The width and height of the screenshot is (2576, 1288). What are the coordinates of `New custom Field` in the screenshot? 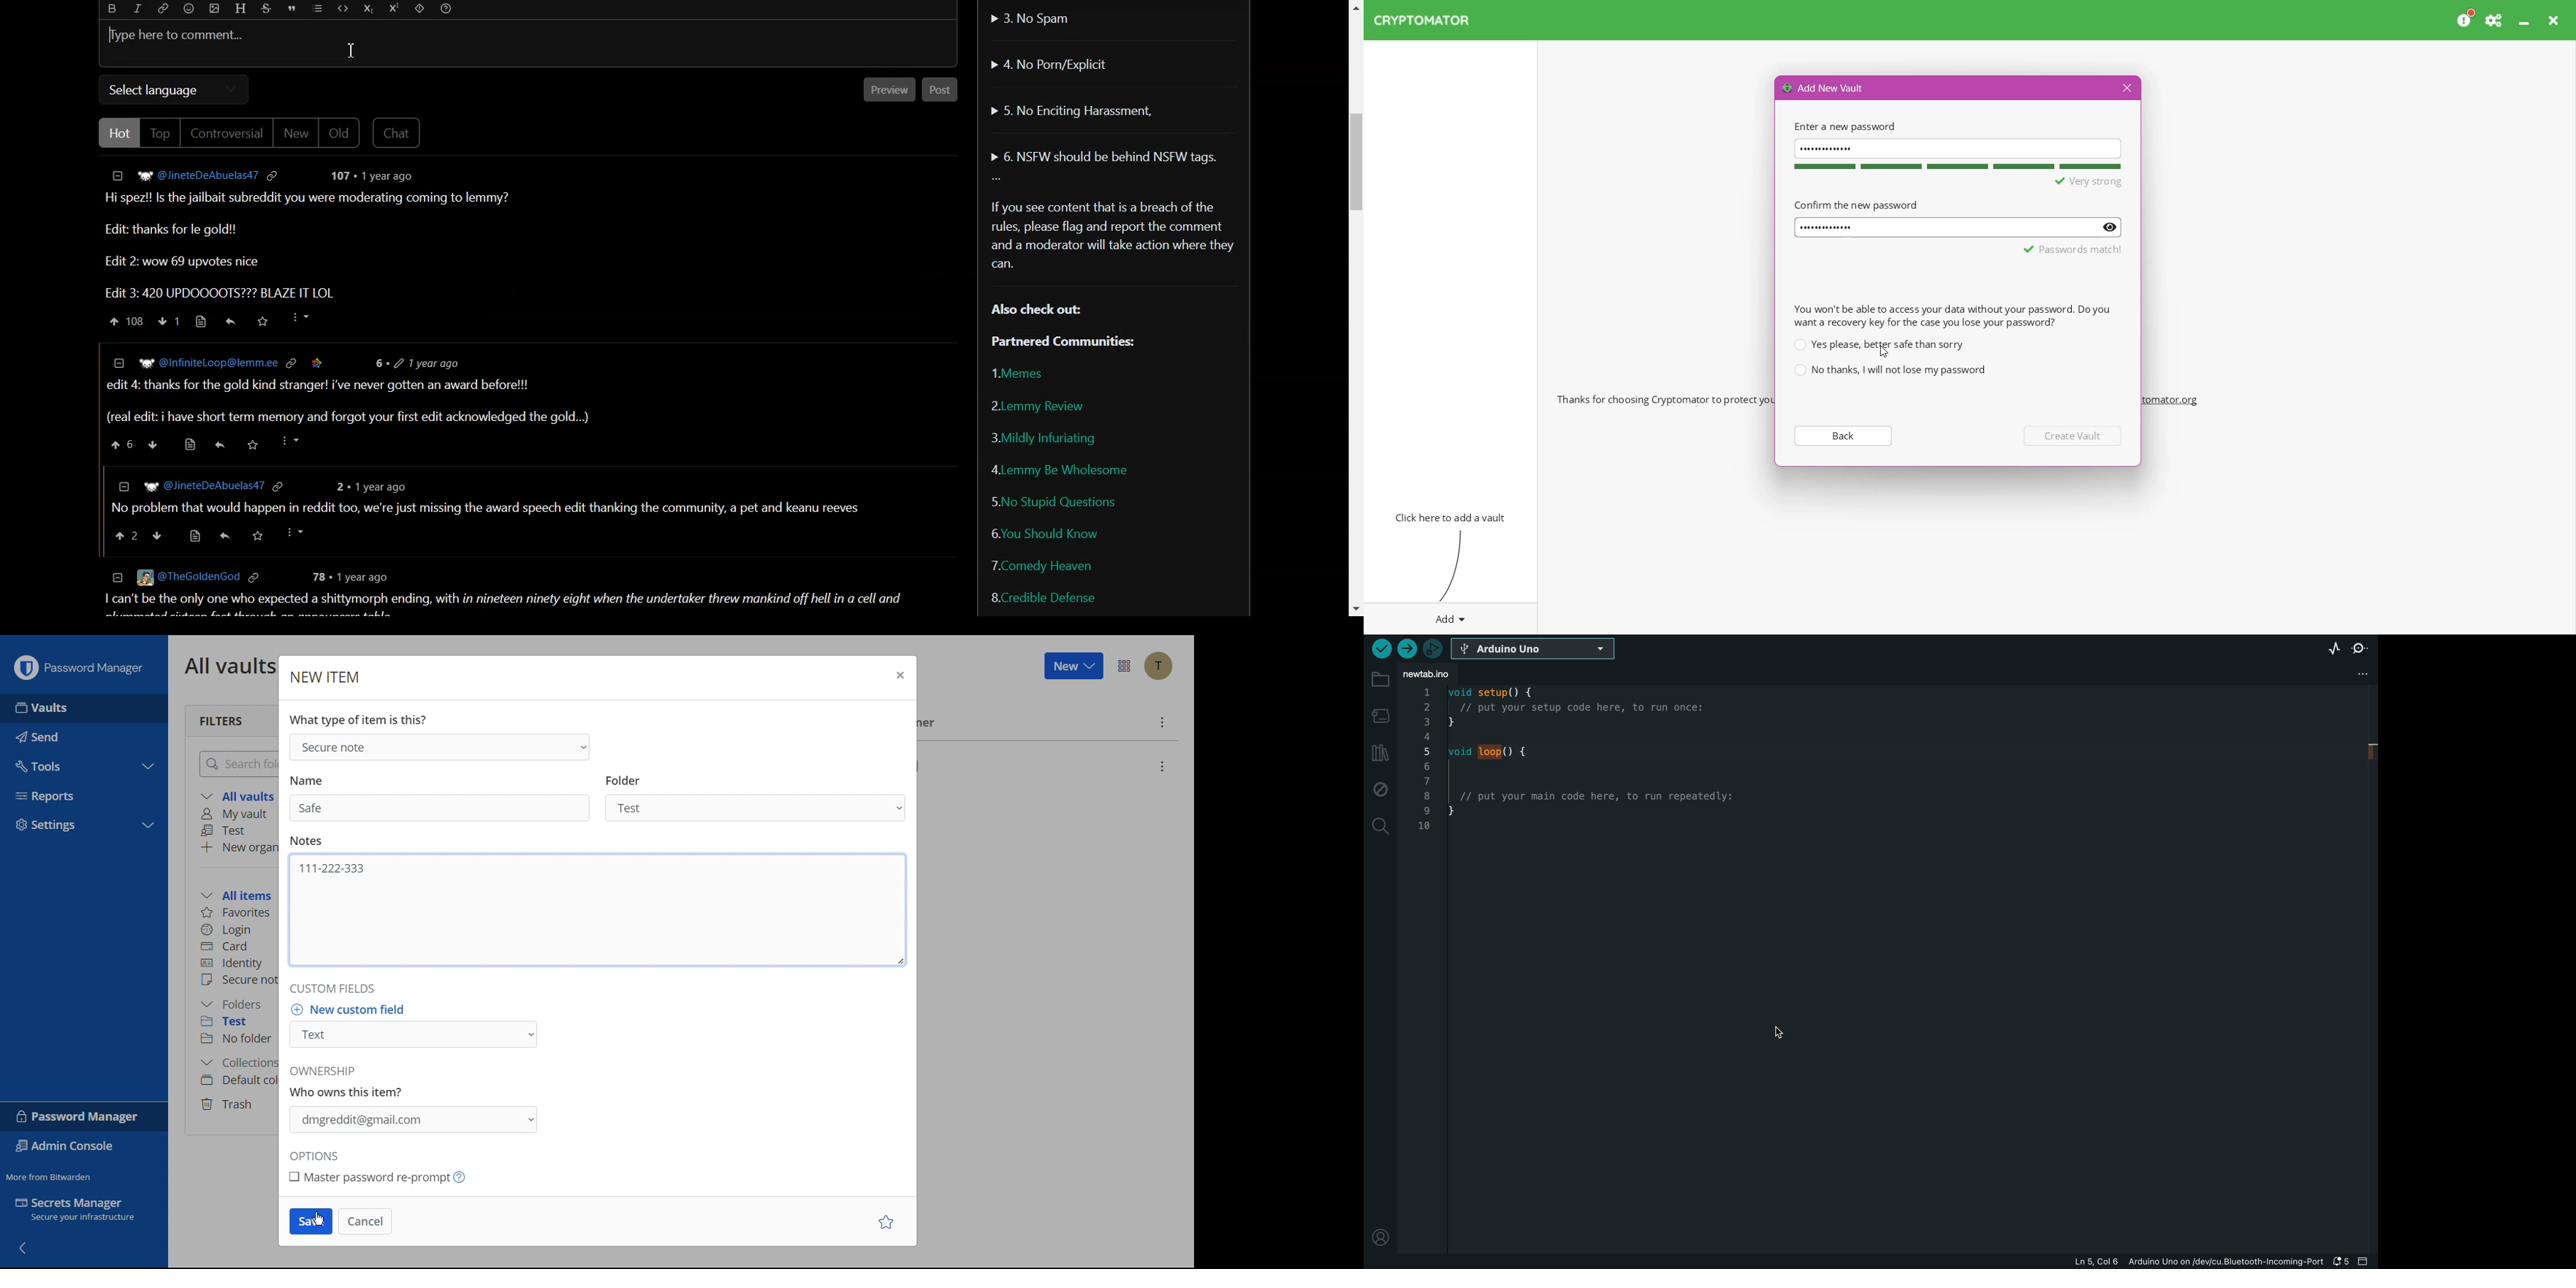 It's located at (418, 1029).